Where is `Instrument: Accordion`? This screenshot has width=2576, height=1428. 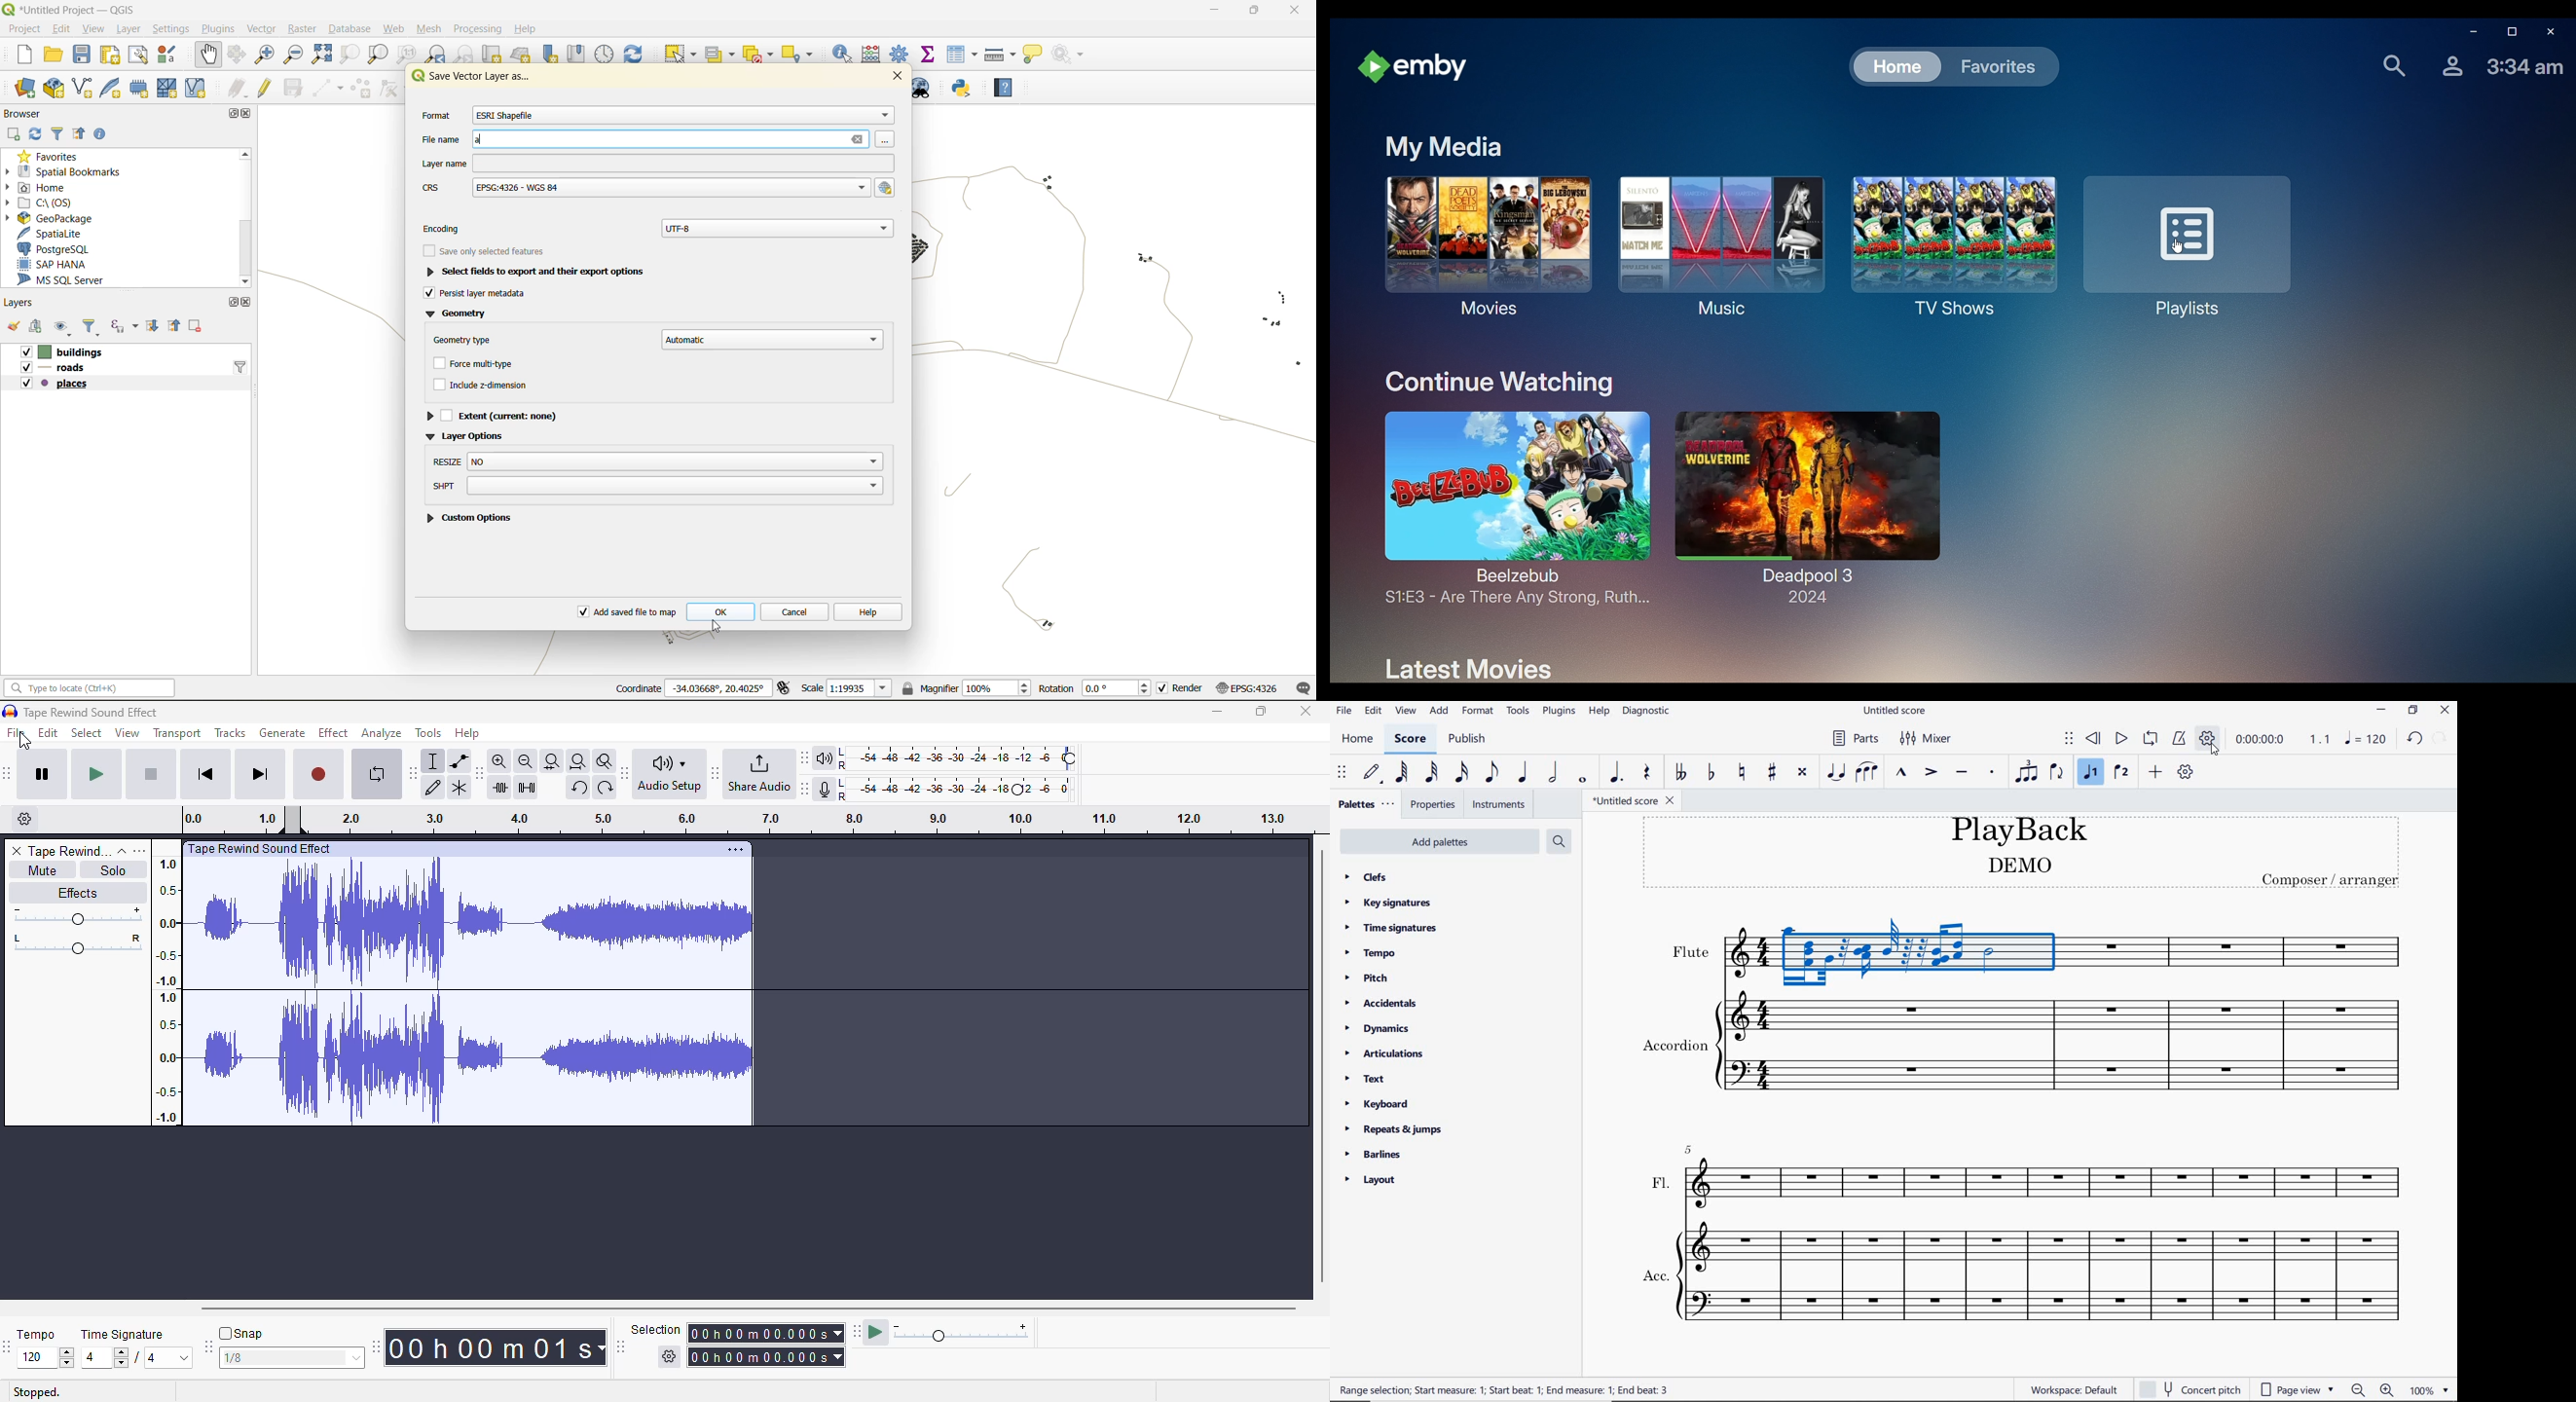 Instrument: Accordion is located at coordinates (2024, 1047).